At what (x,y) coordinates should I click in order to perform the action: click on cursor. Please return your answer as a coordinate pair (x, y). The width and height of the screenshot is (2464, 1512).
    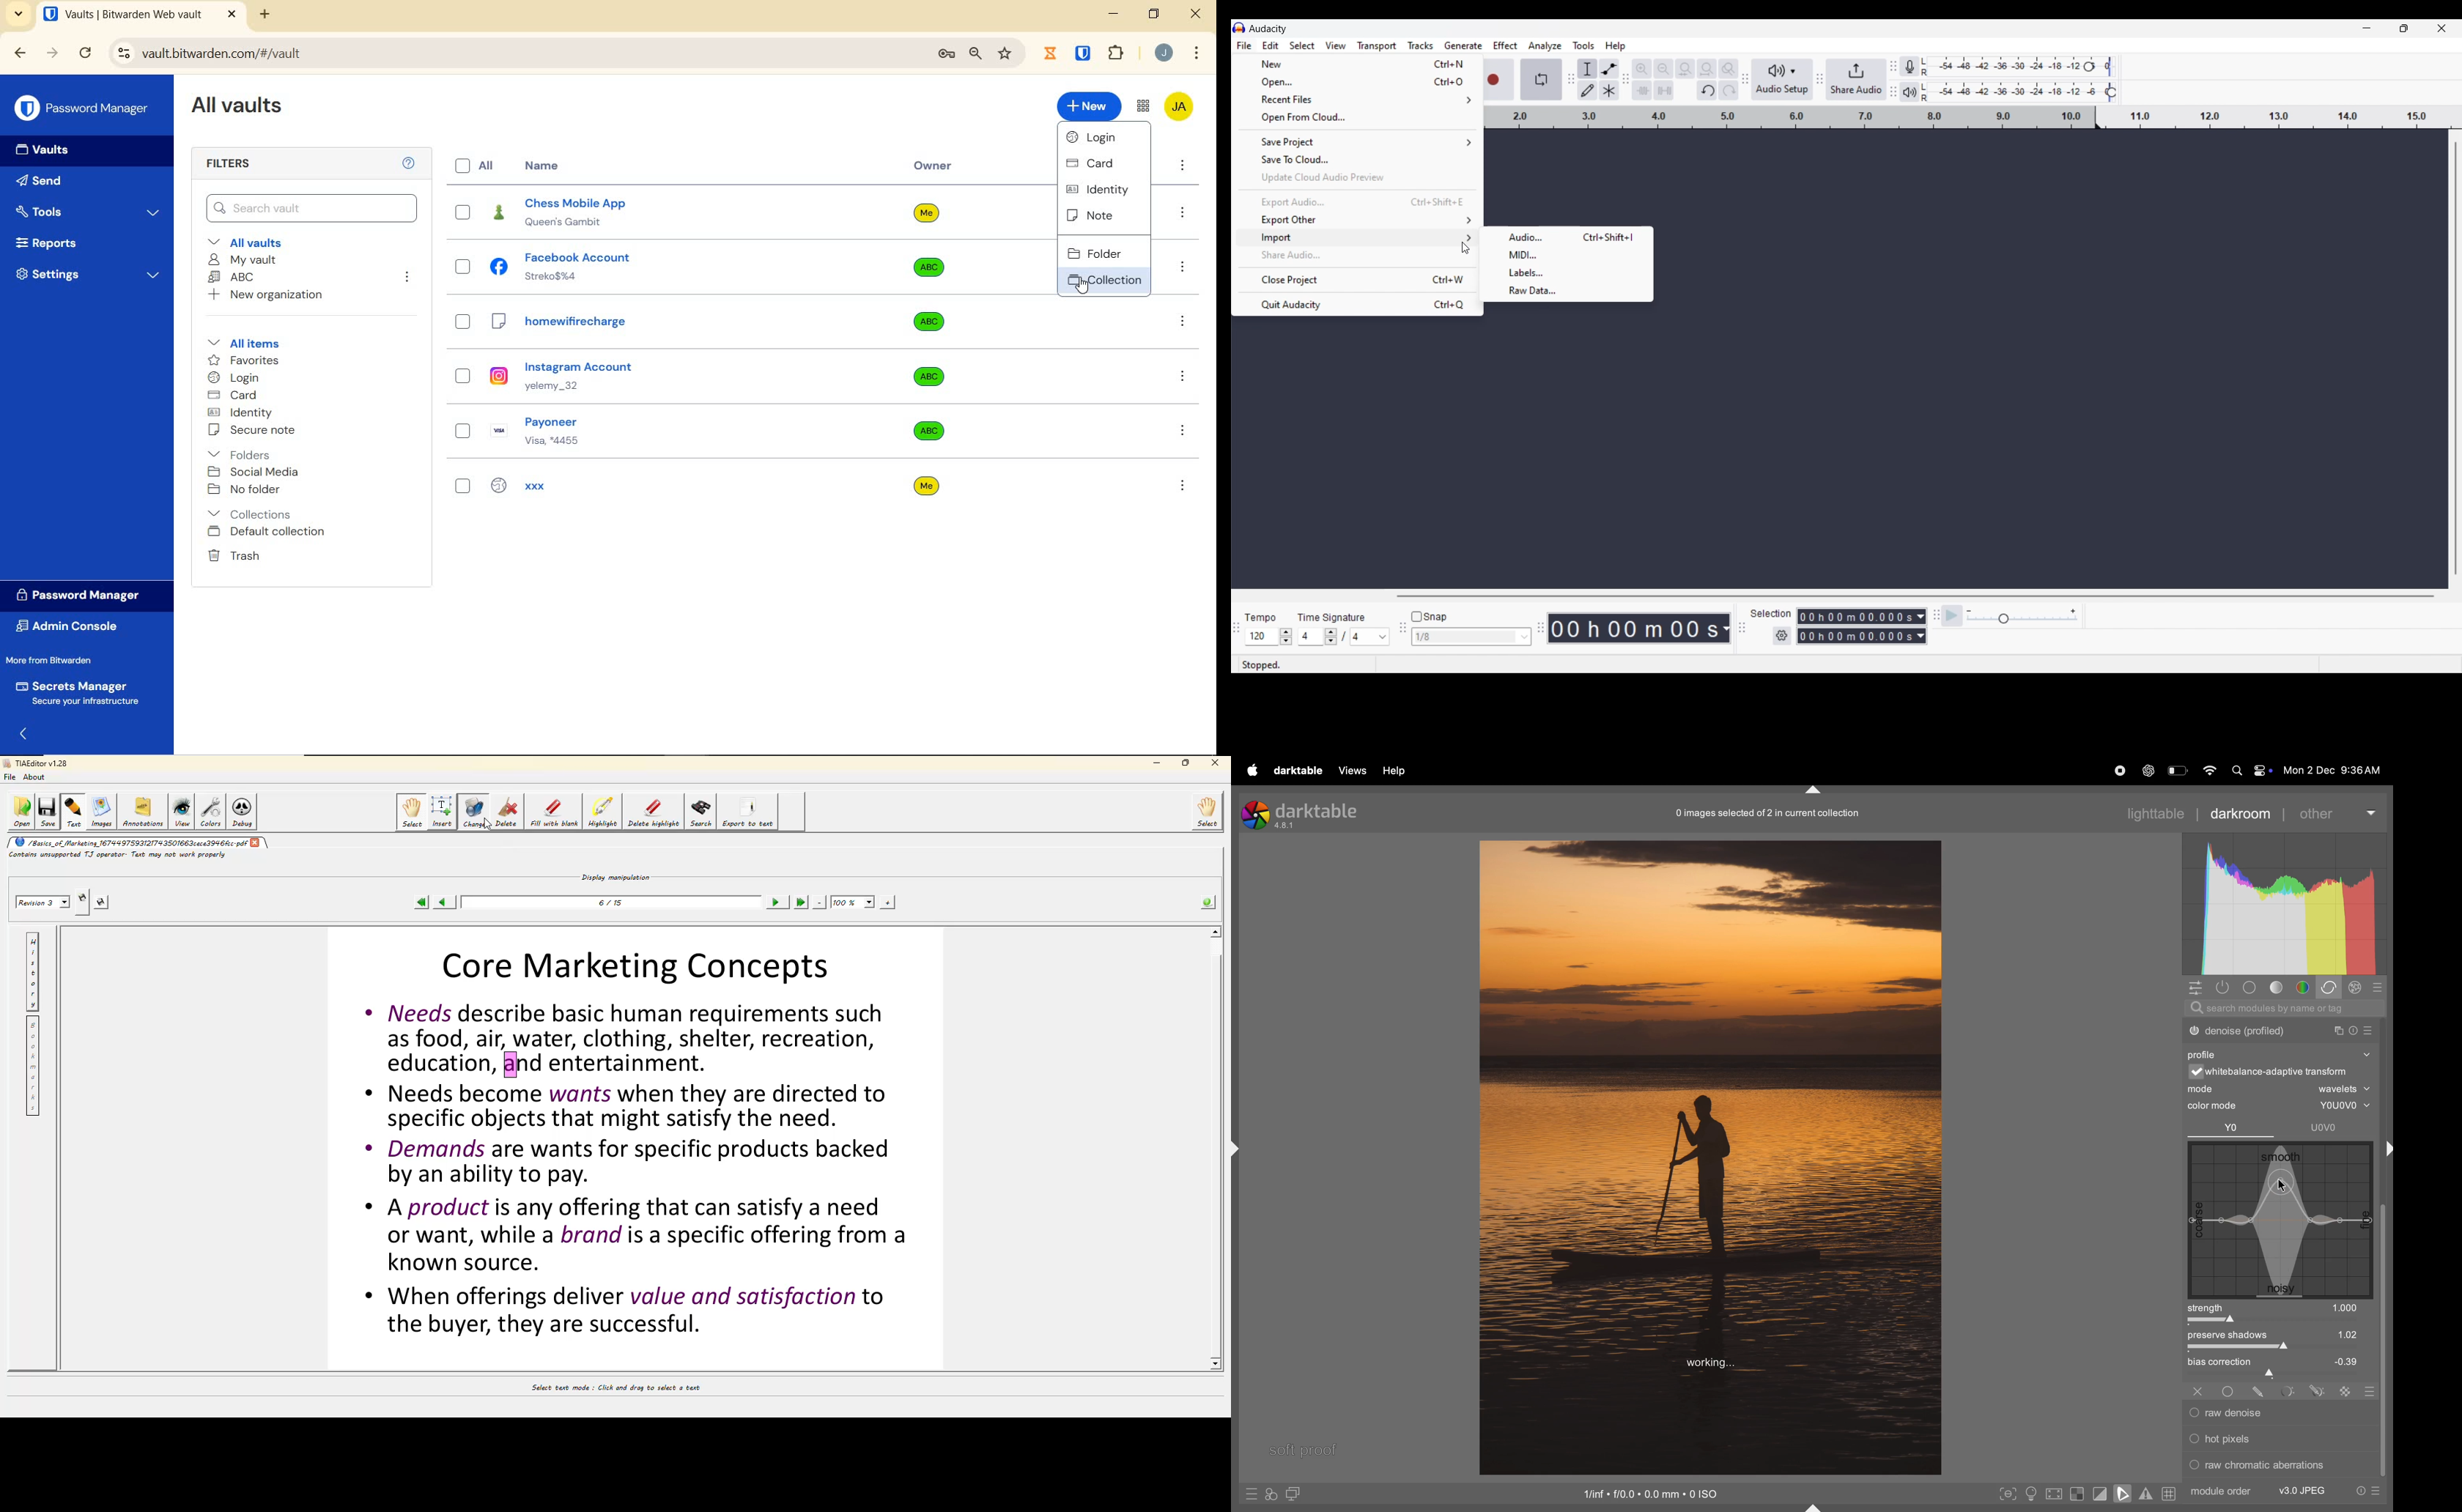
    Looking at the image, I should click on (1083, 287).